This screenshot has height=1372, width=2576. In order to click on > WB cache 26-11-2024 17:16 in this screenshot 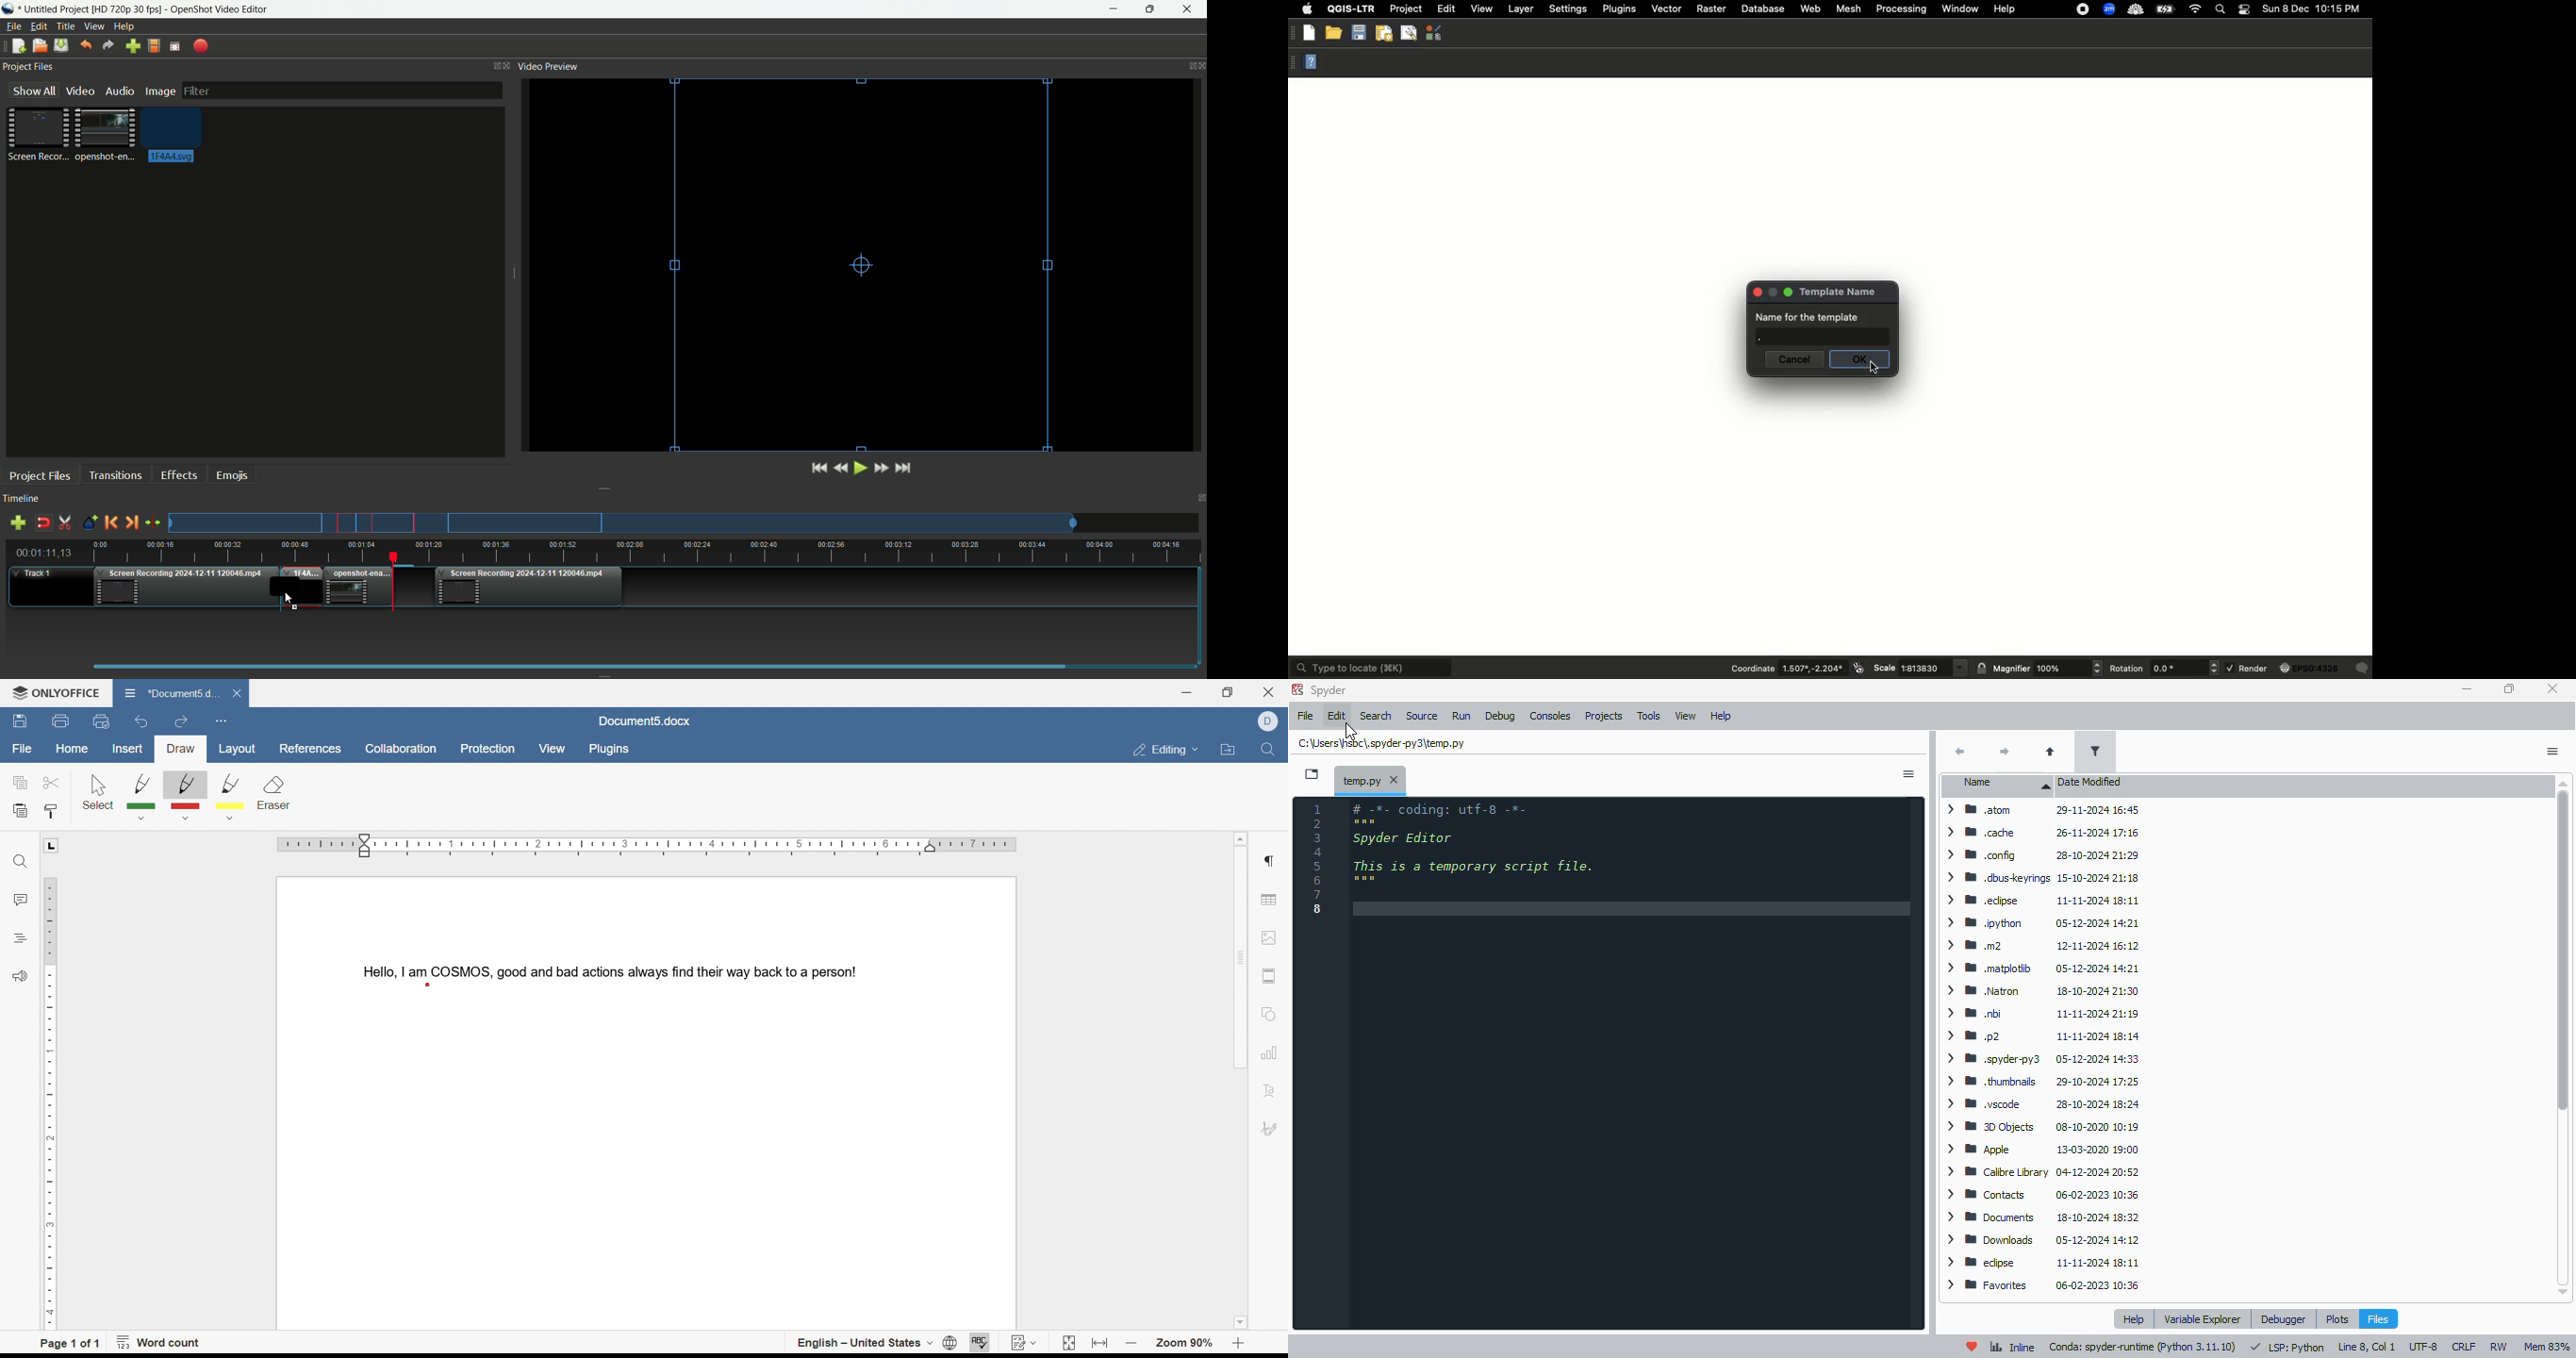, I will do `click(2042, 834)`.